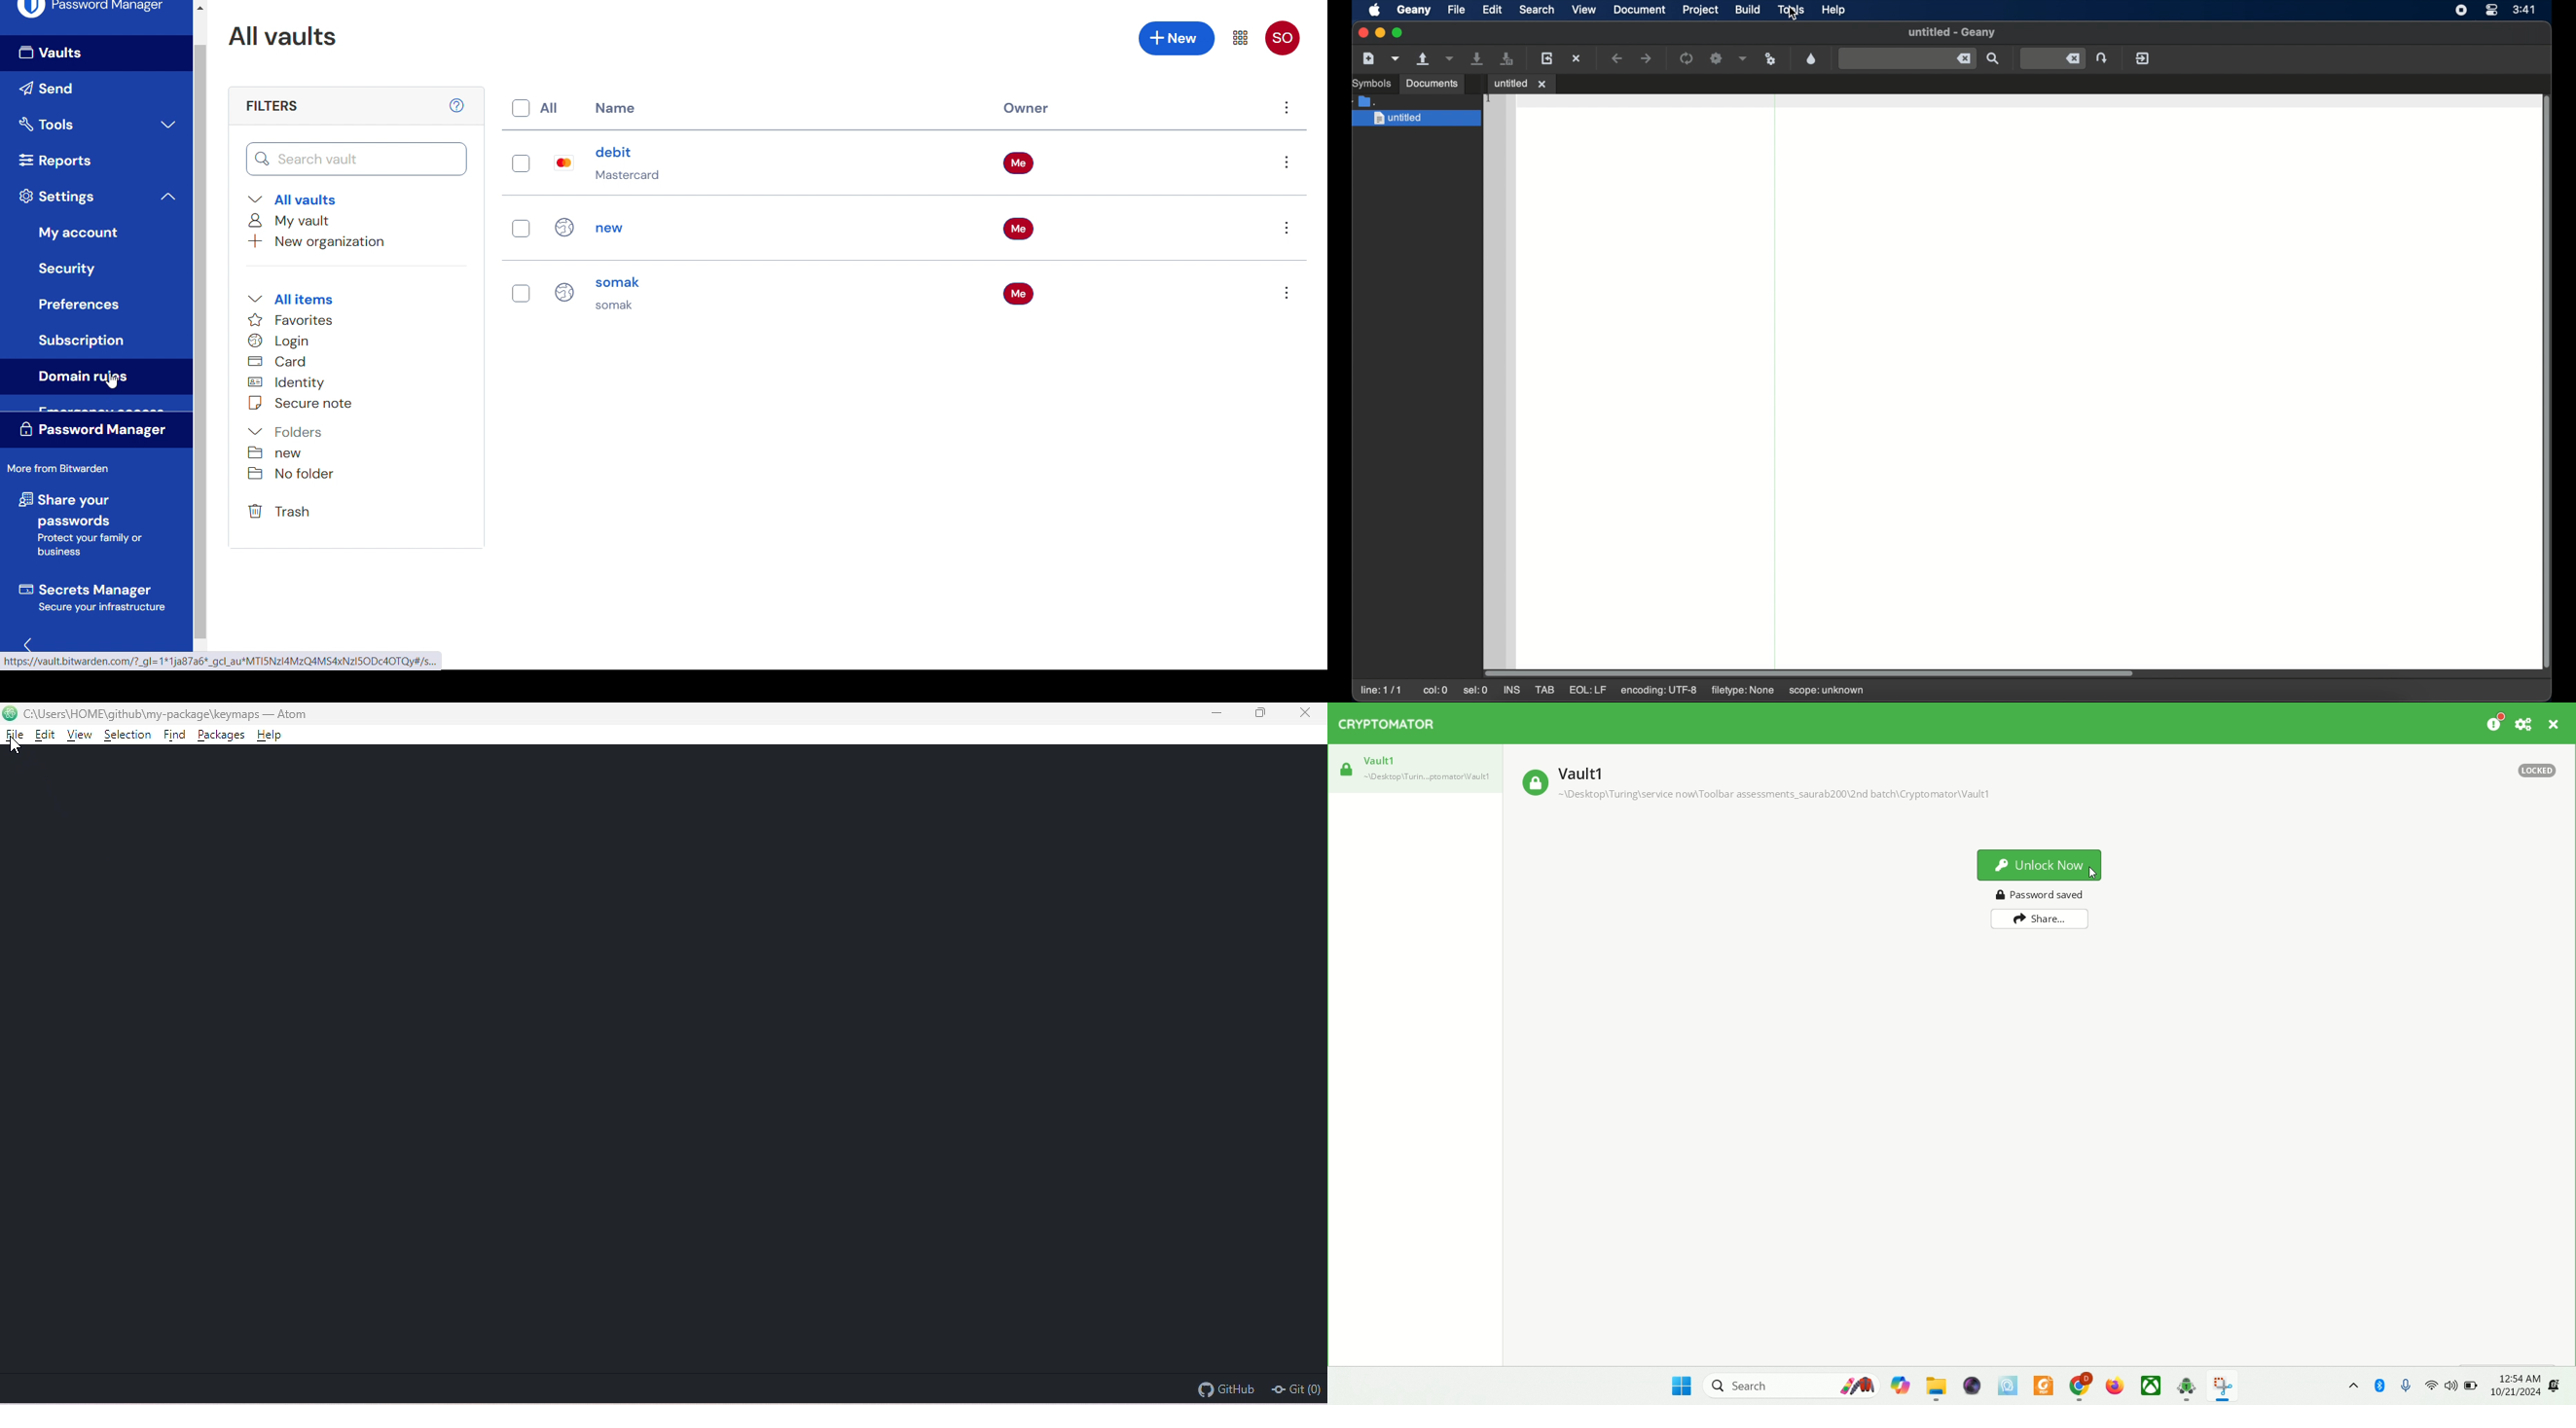 This screenshot has height=1428, width=2576. I want to click on reports , so click(56, 160).